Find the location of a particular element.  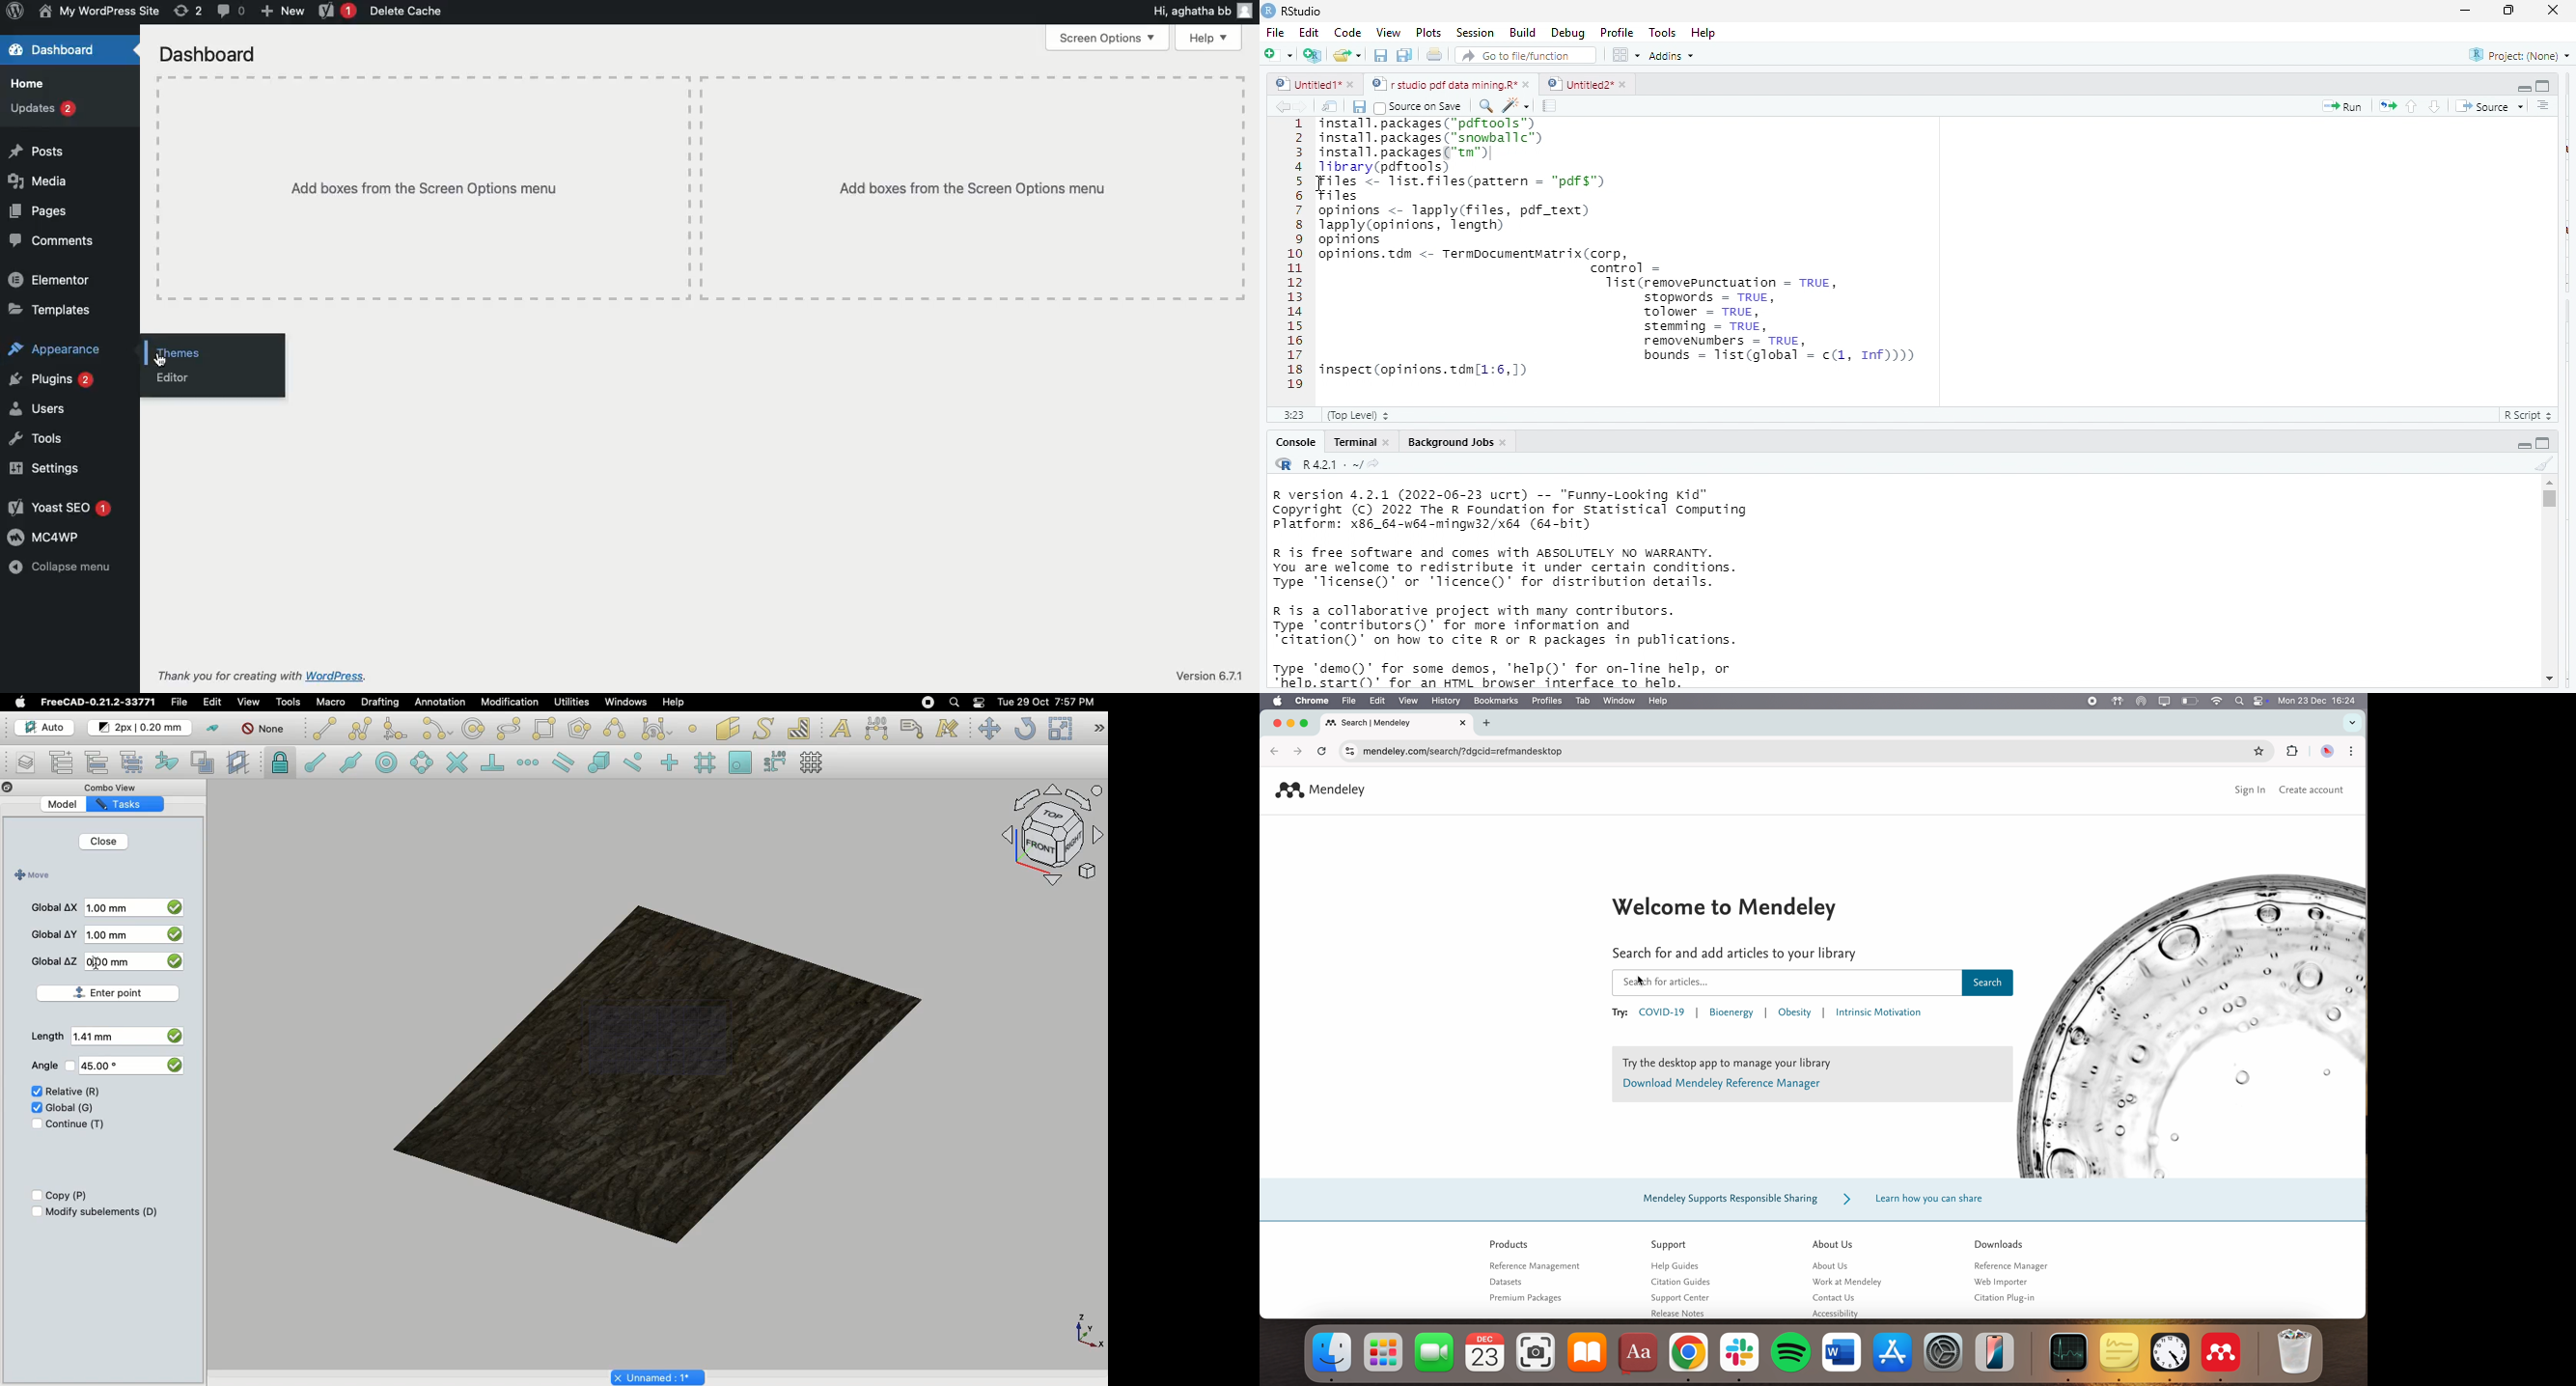

Check is located at coordinates (33, 1093).